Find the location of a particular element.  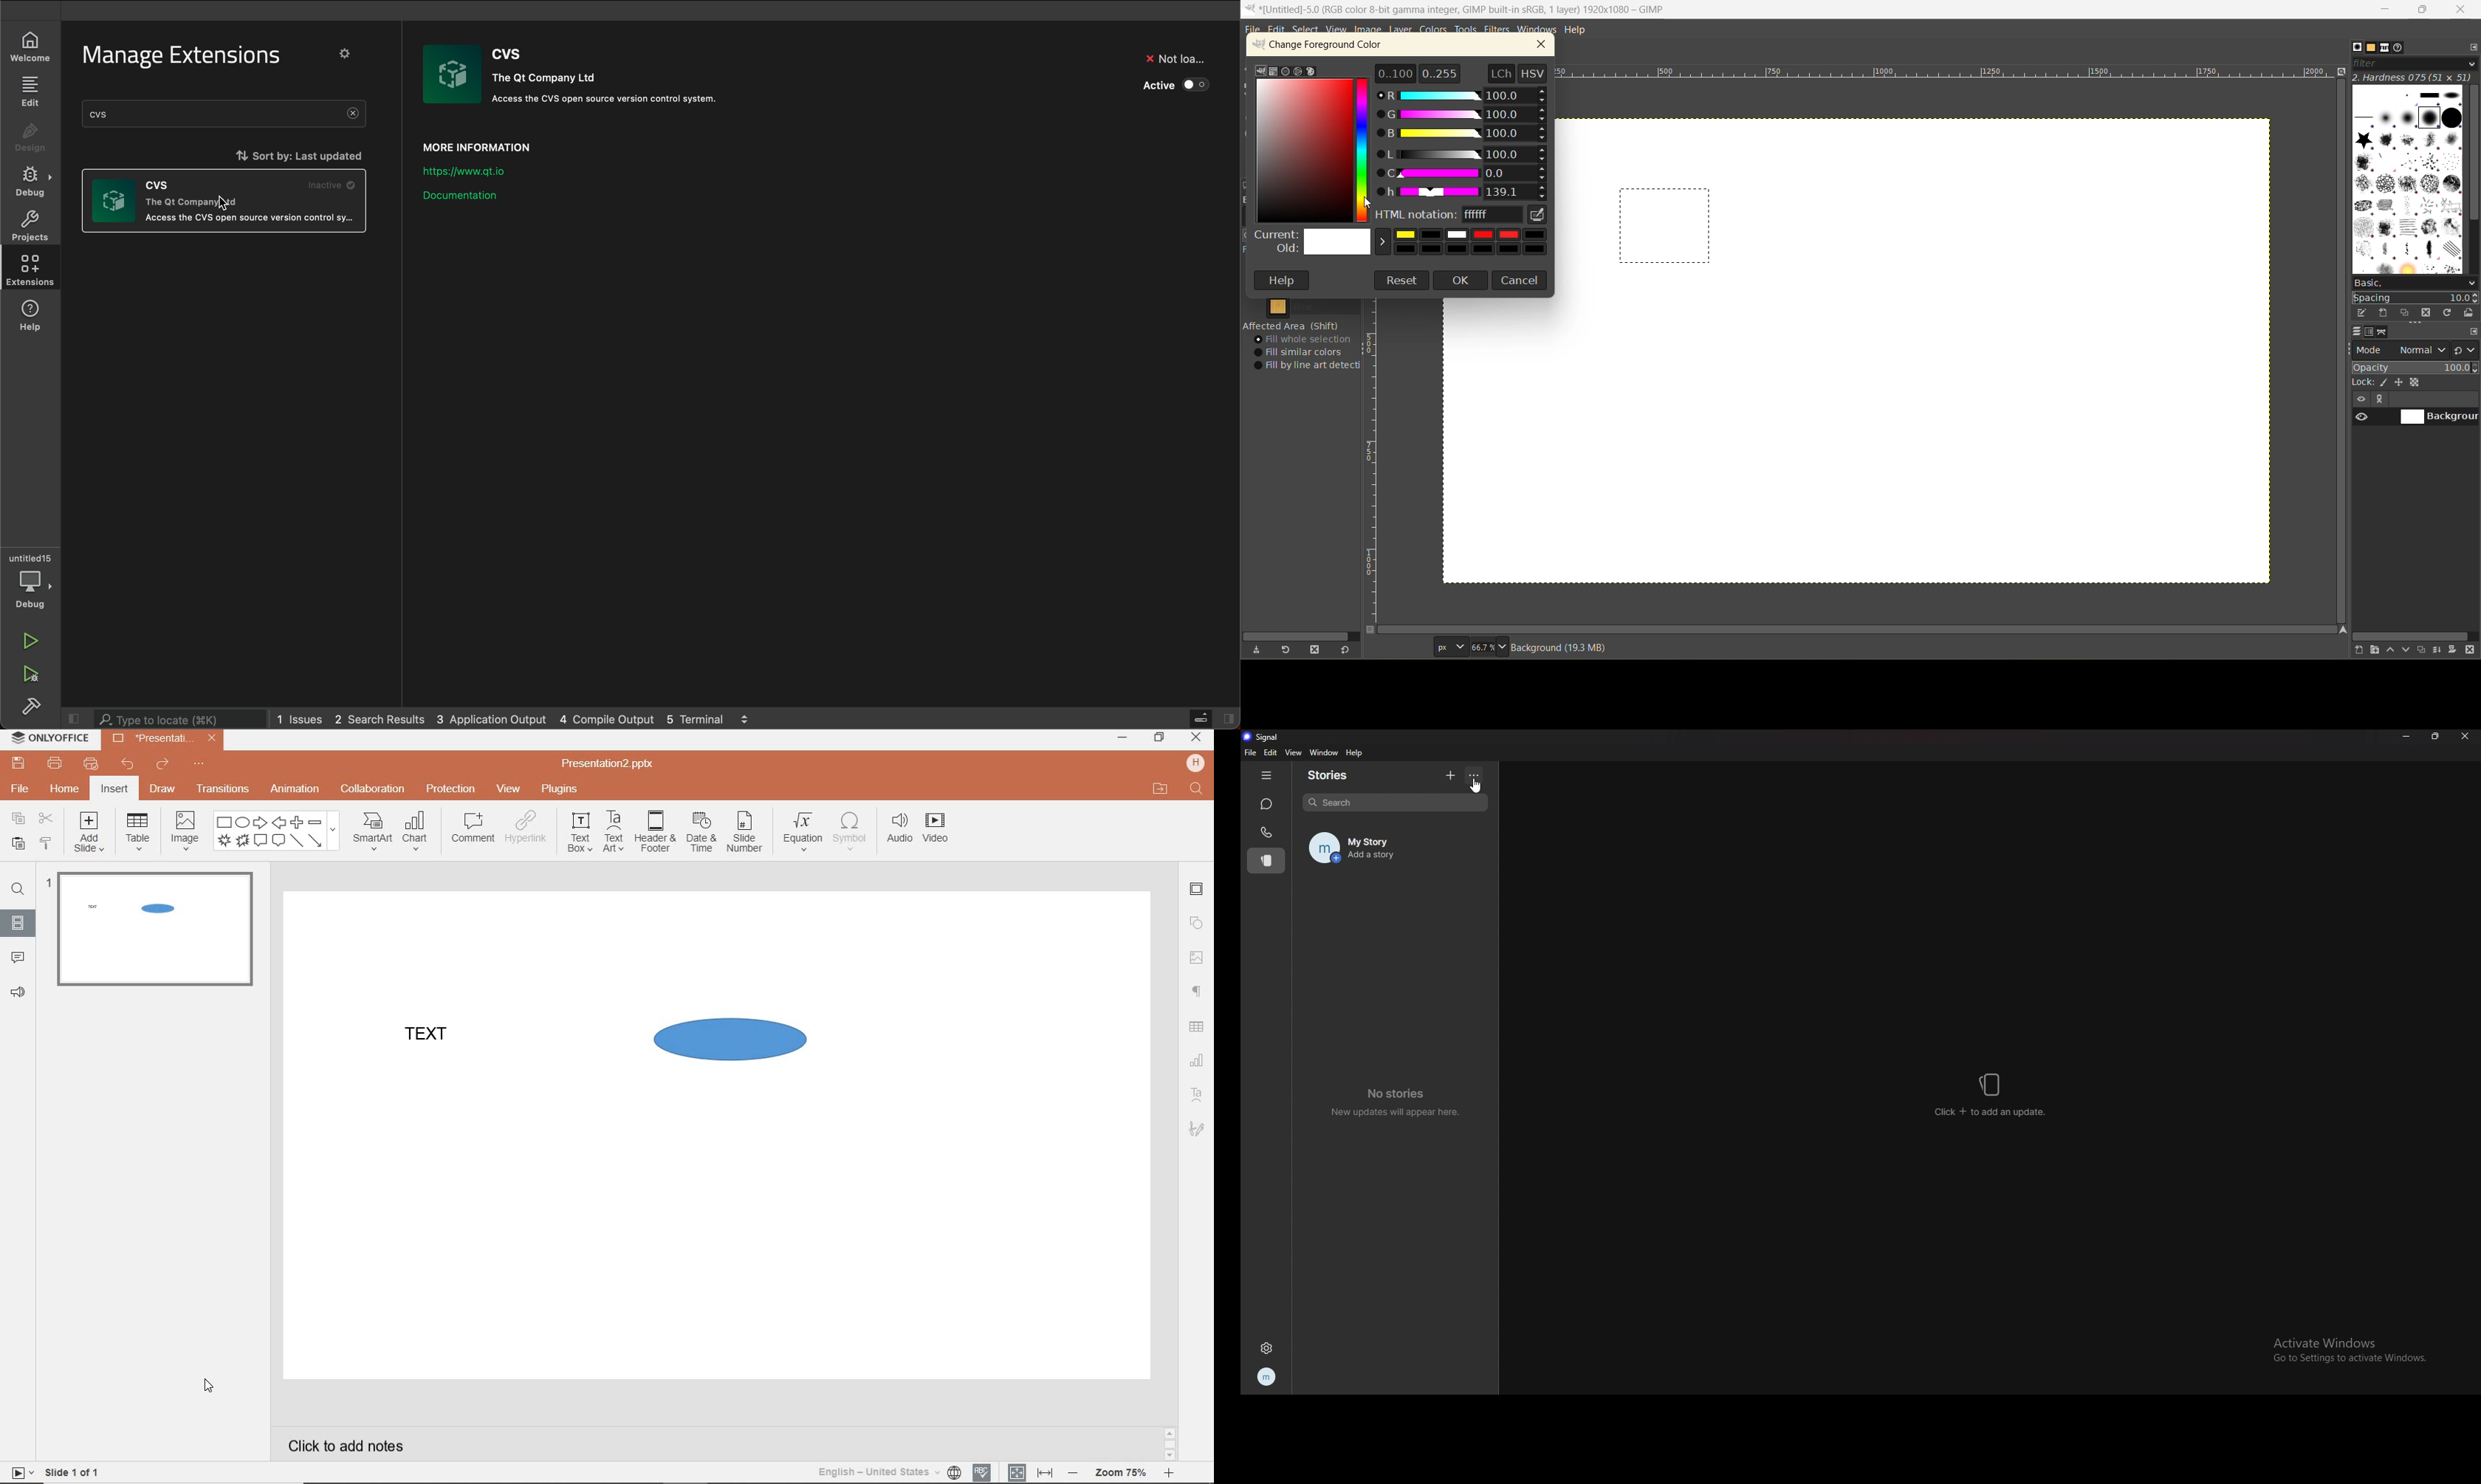

create a new layer group is located at coordinates (2377, 651).